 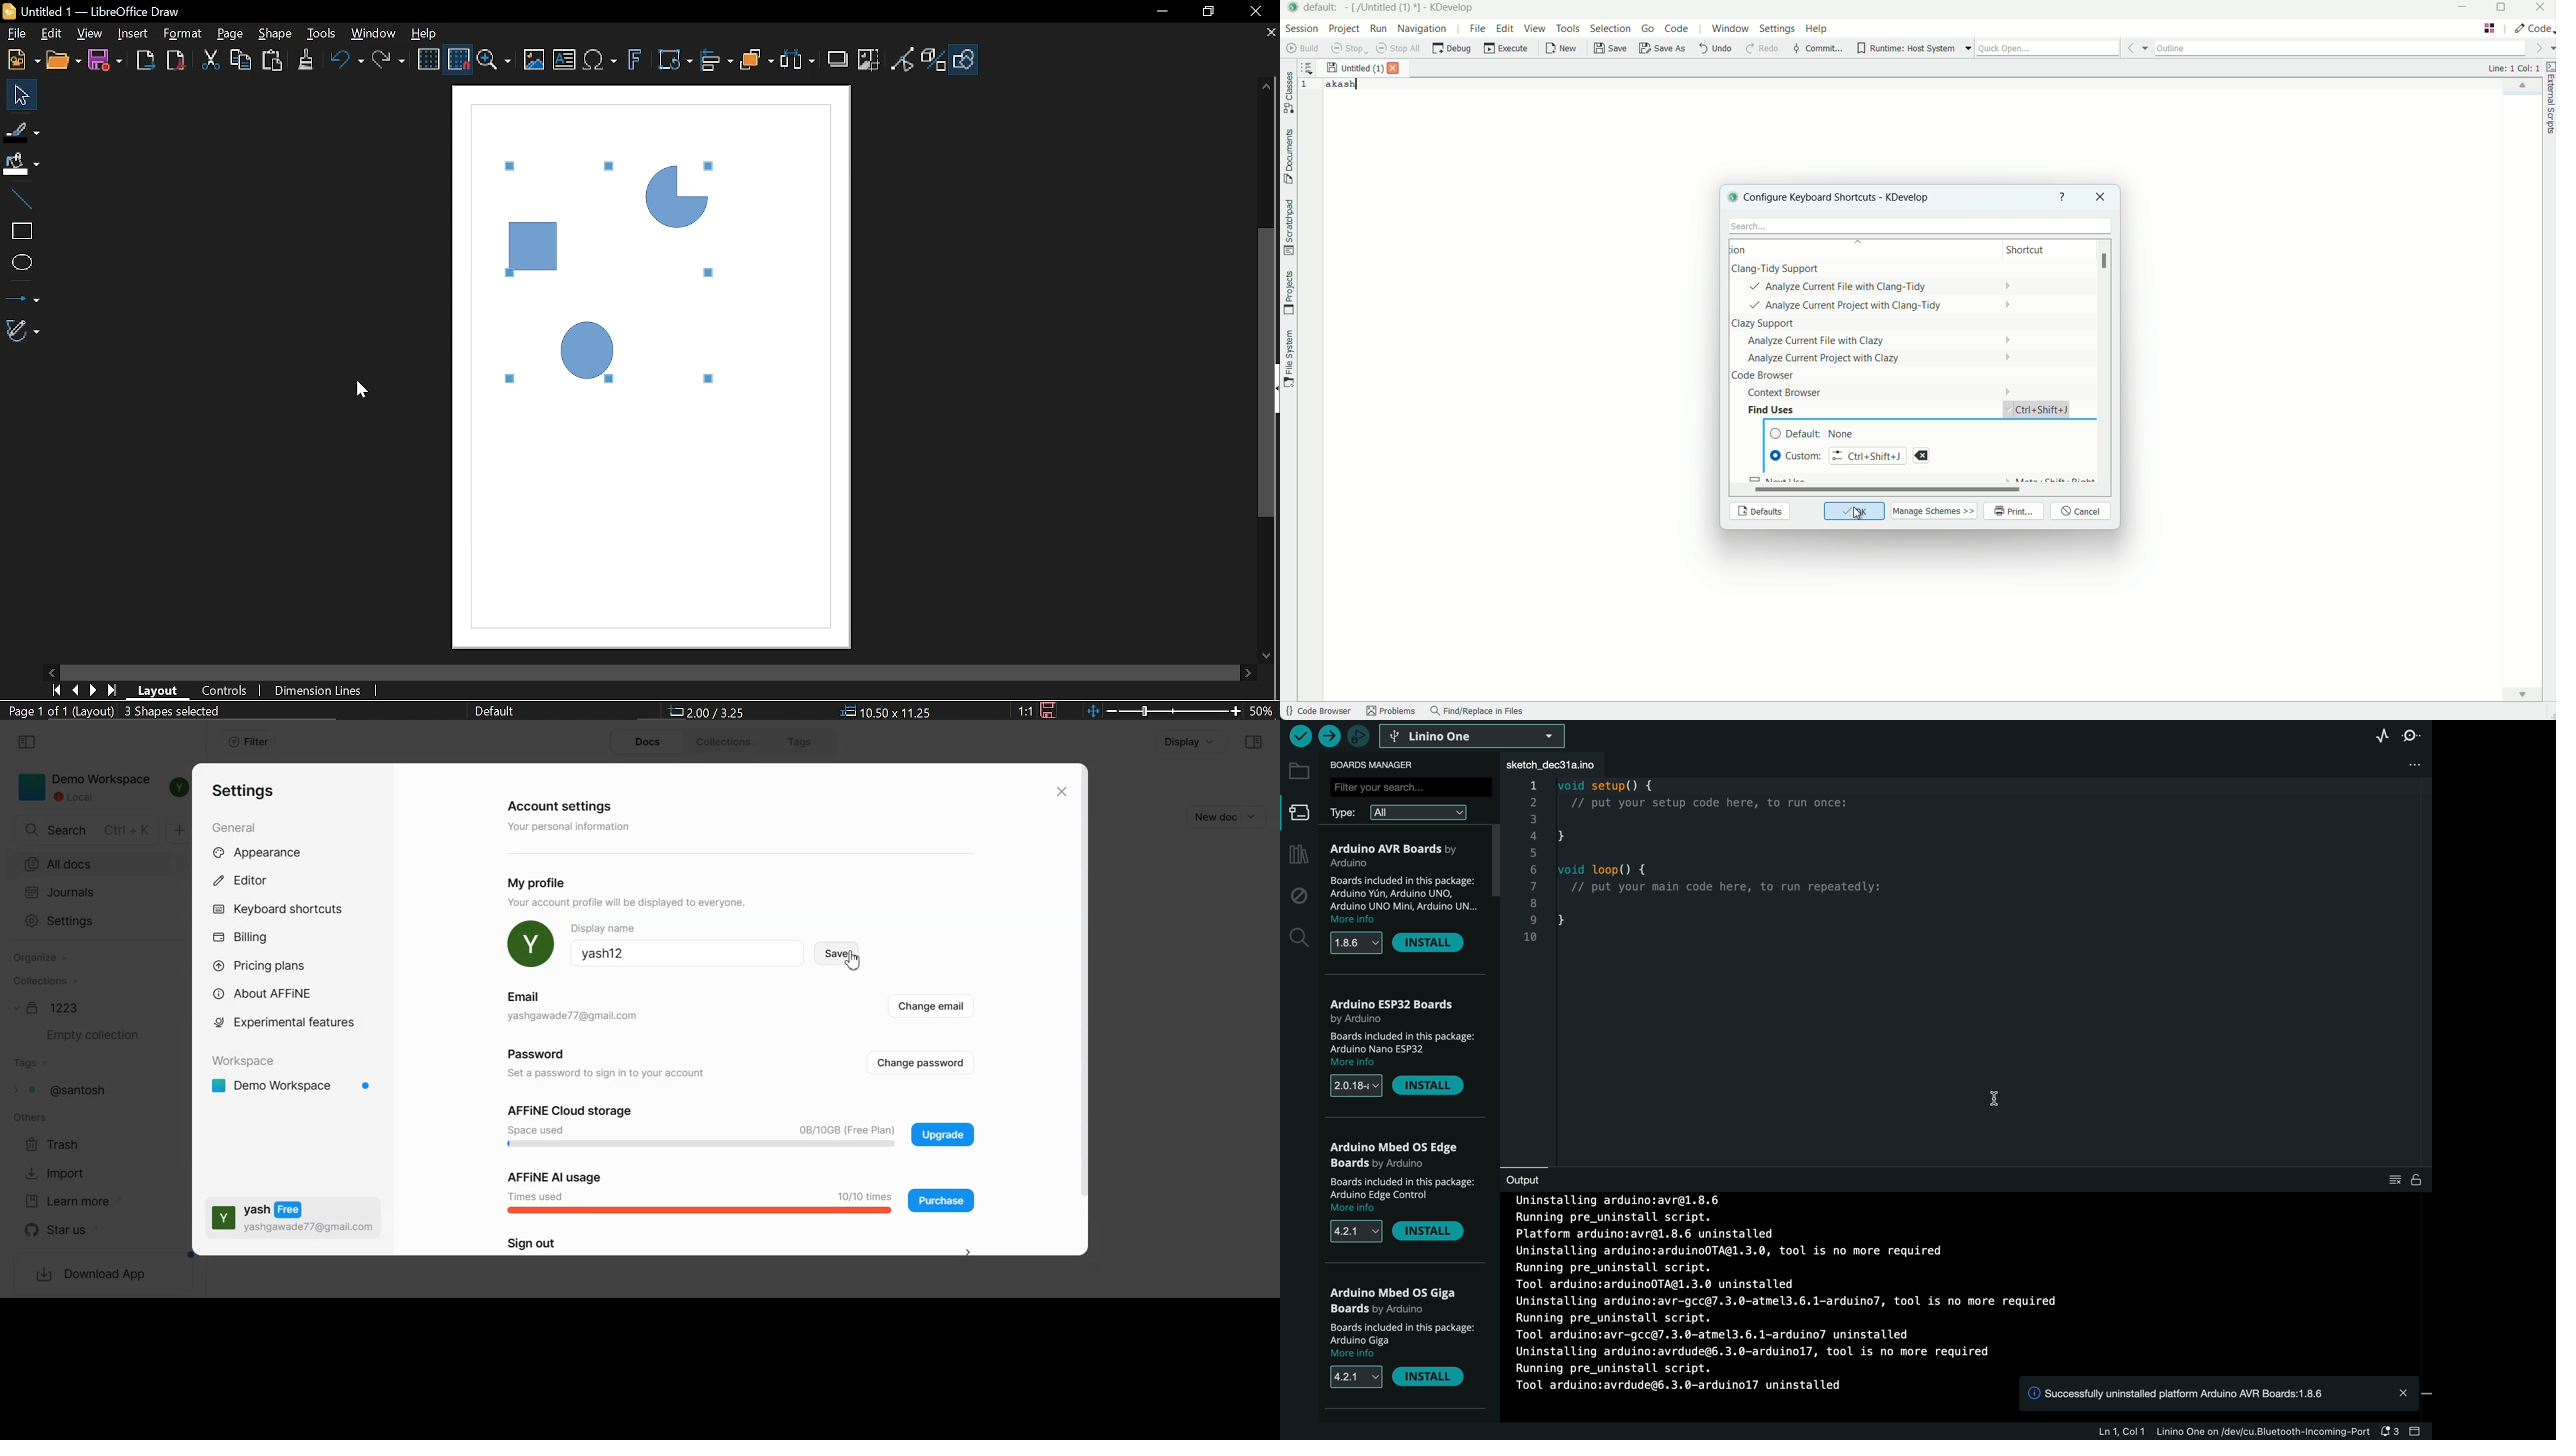 What do you see at coordinates (21, 95) in the screenshot?
I see `Select` at bounding box center [21, 95].